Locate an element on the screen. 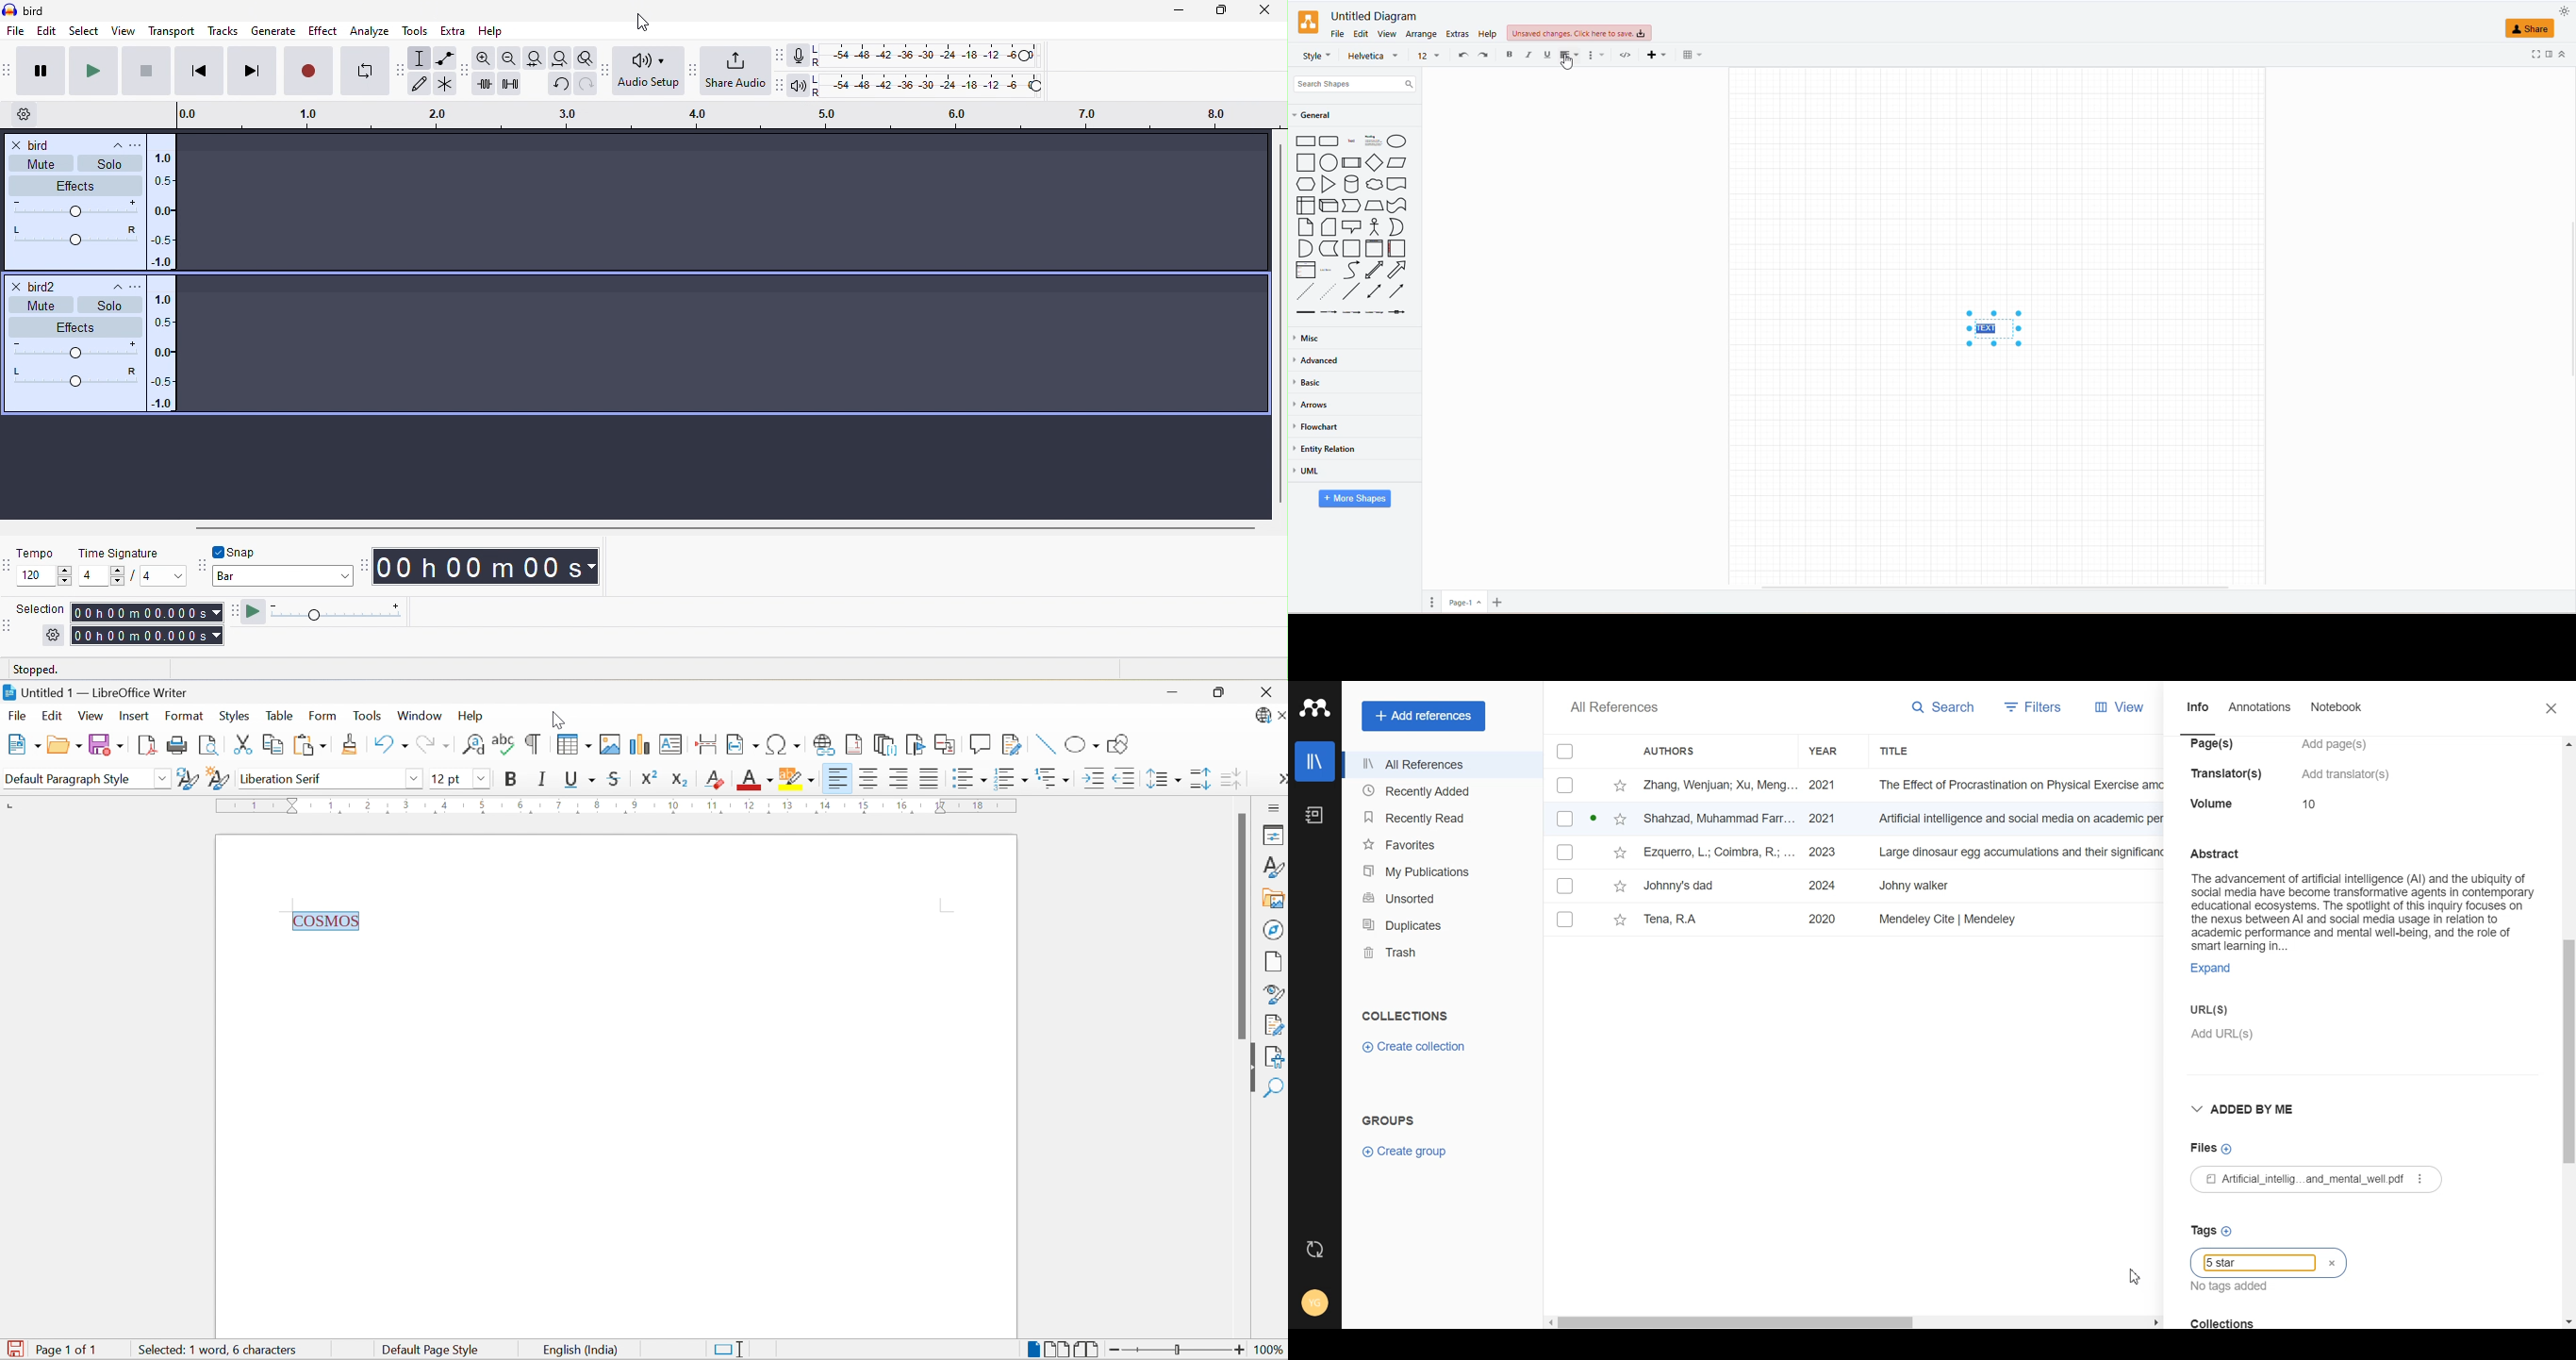 The width and height of the screenshot is (2576, 1372). record meter is located at coordinates (795, 55).